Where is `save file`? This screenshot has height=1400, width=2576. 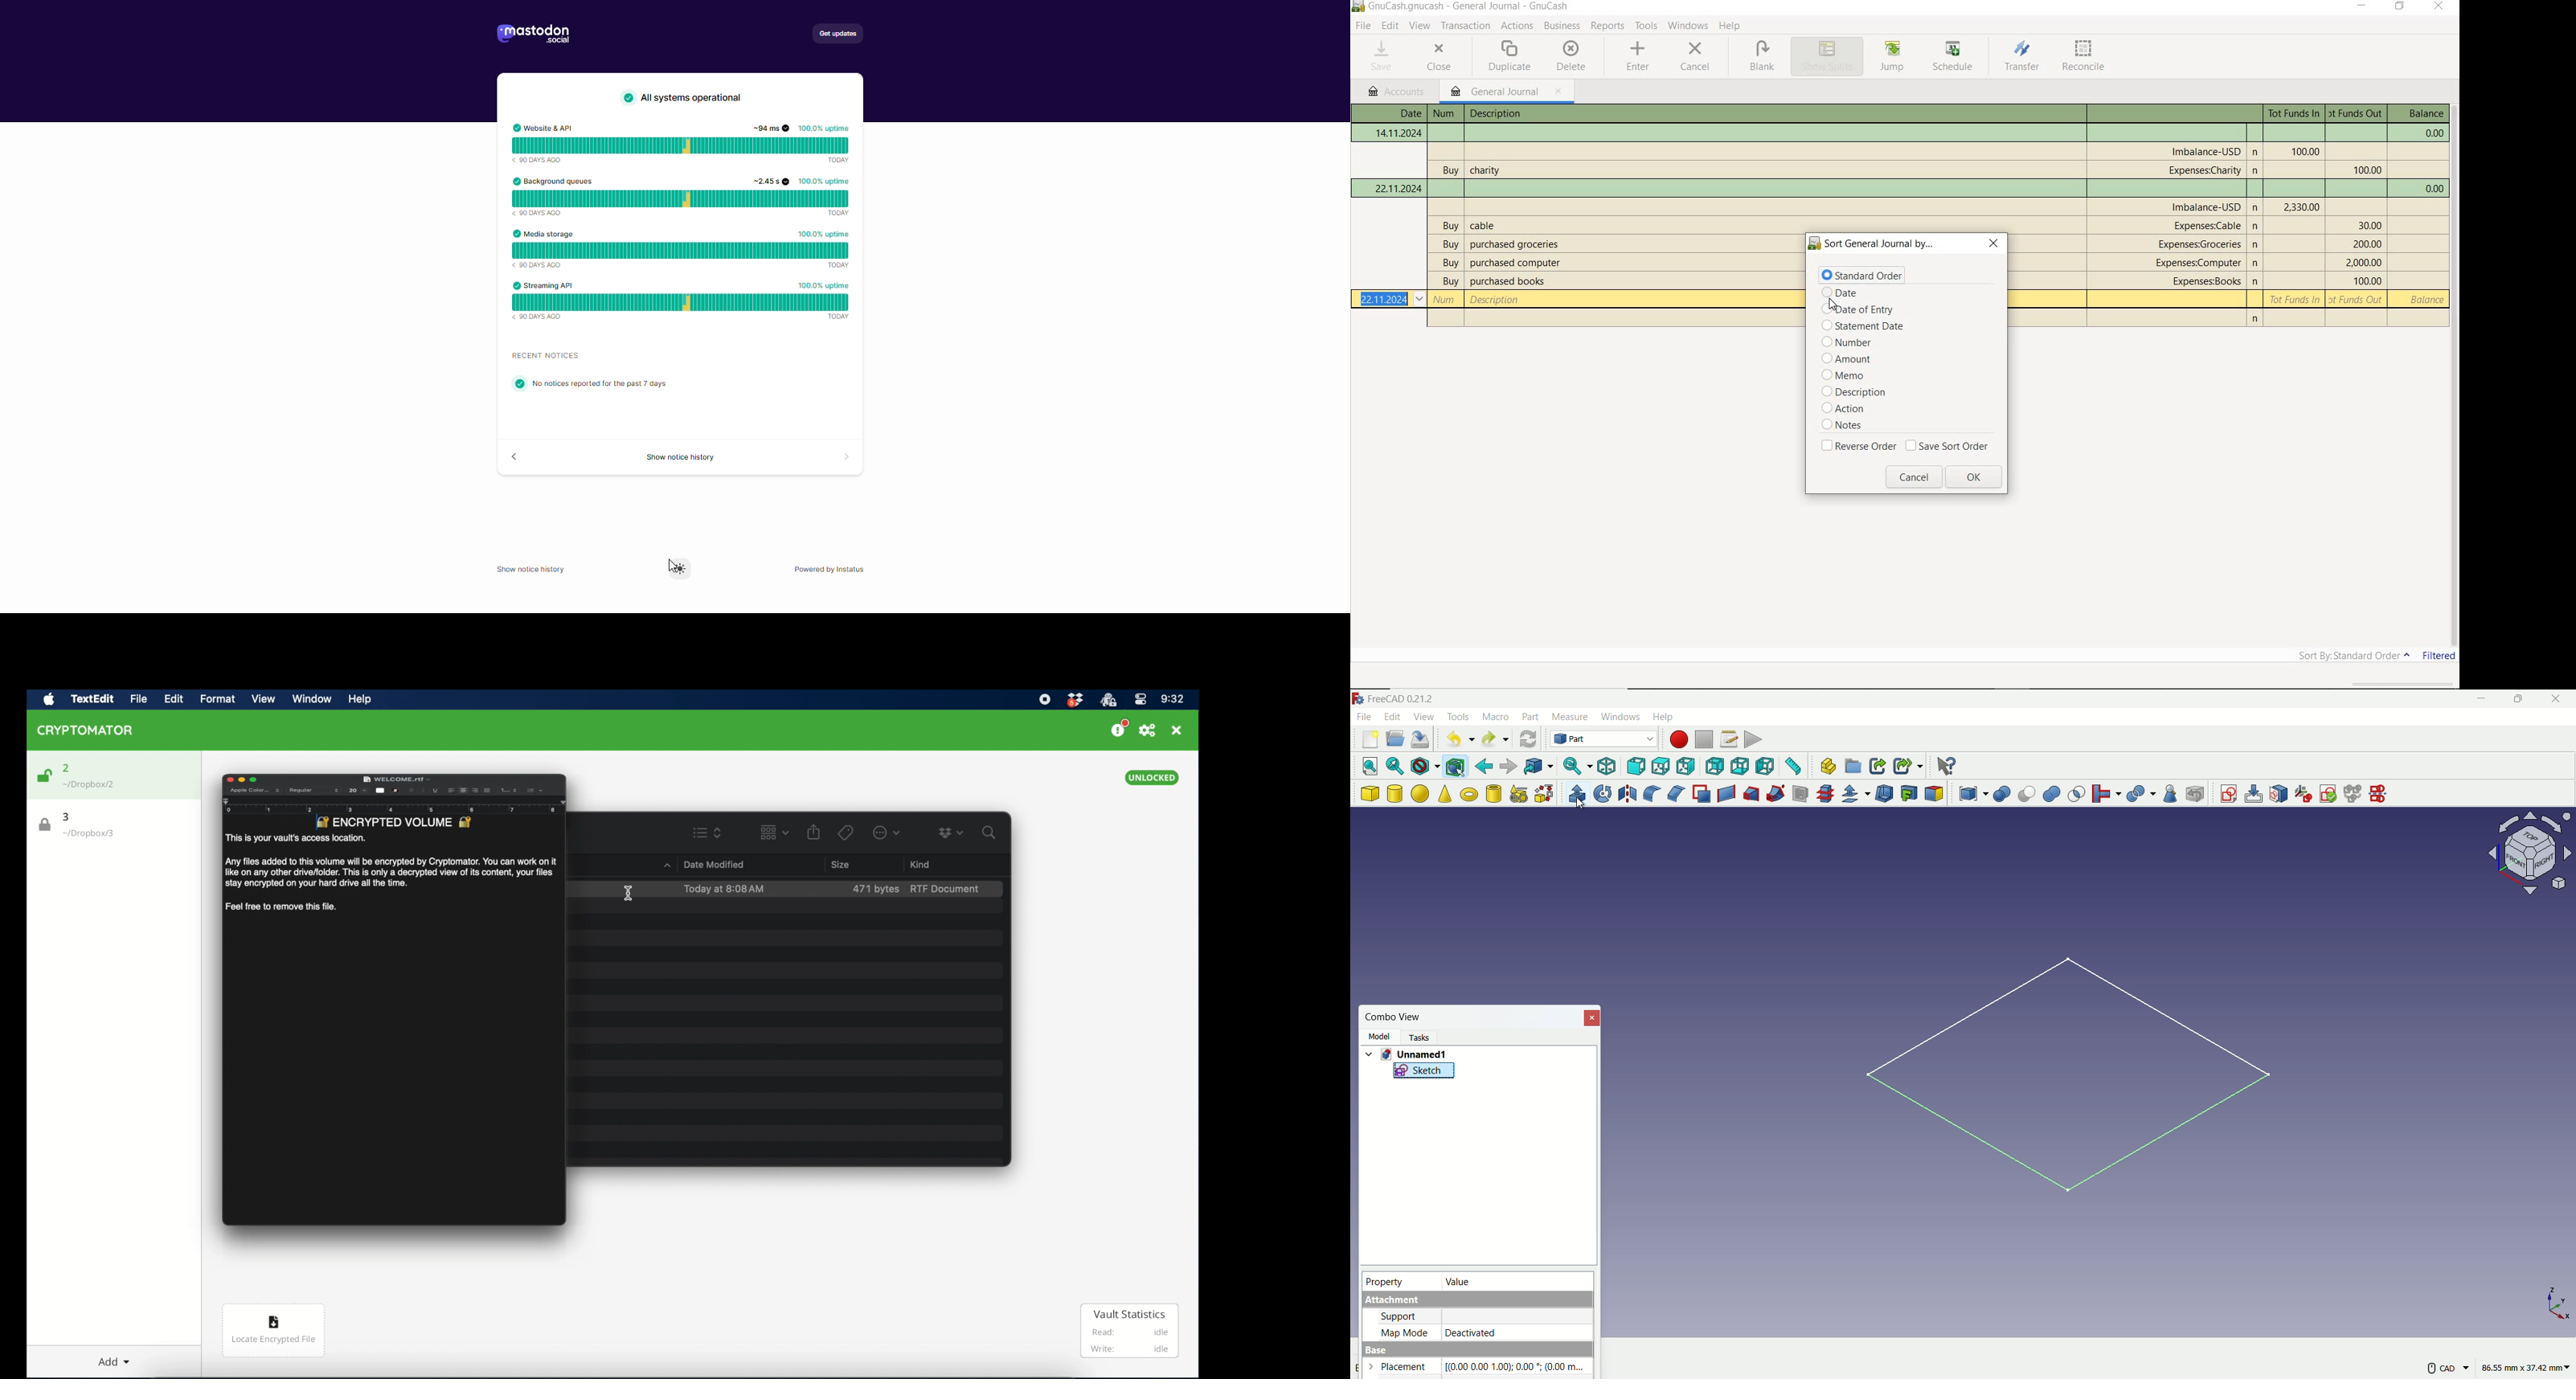
save file is located at coordinates (1420, 740).